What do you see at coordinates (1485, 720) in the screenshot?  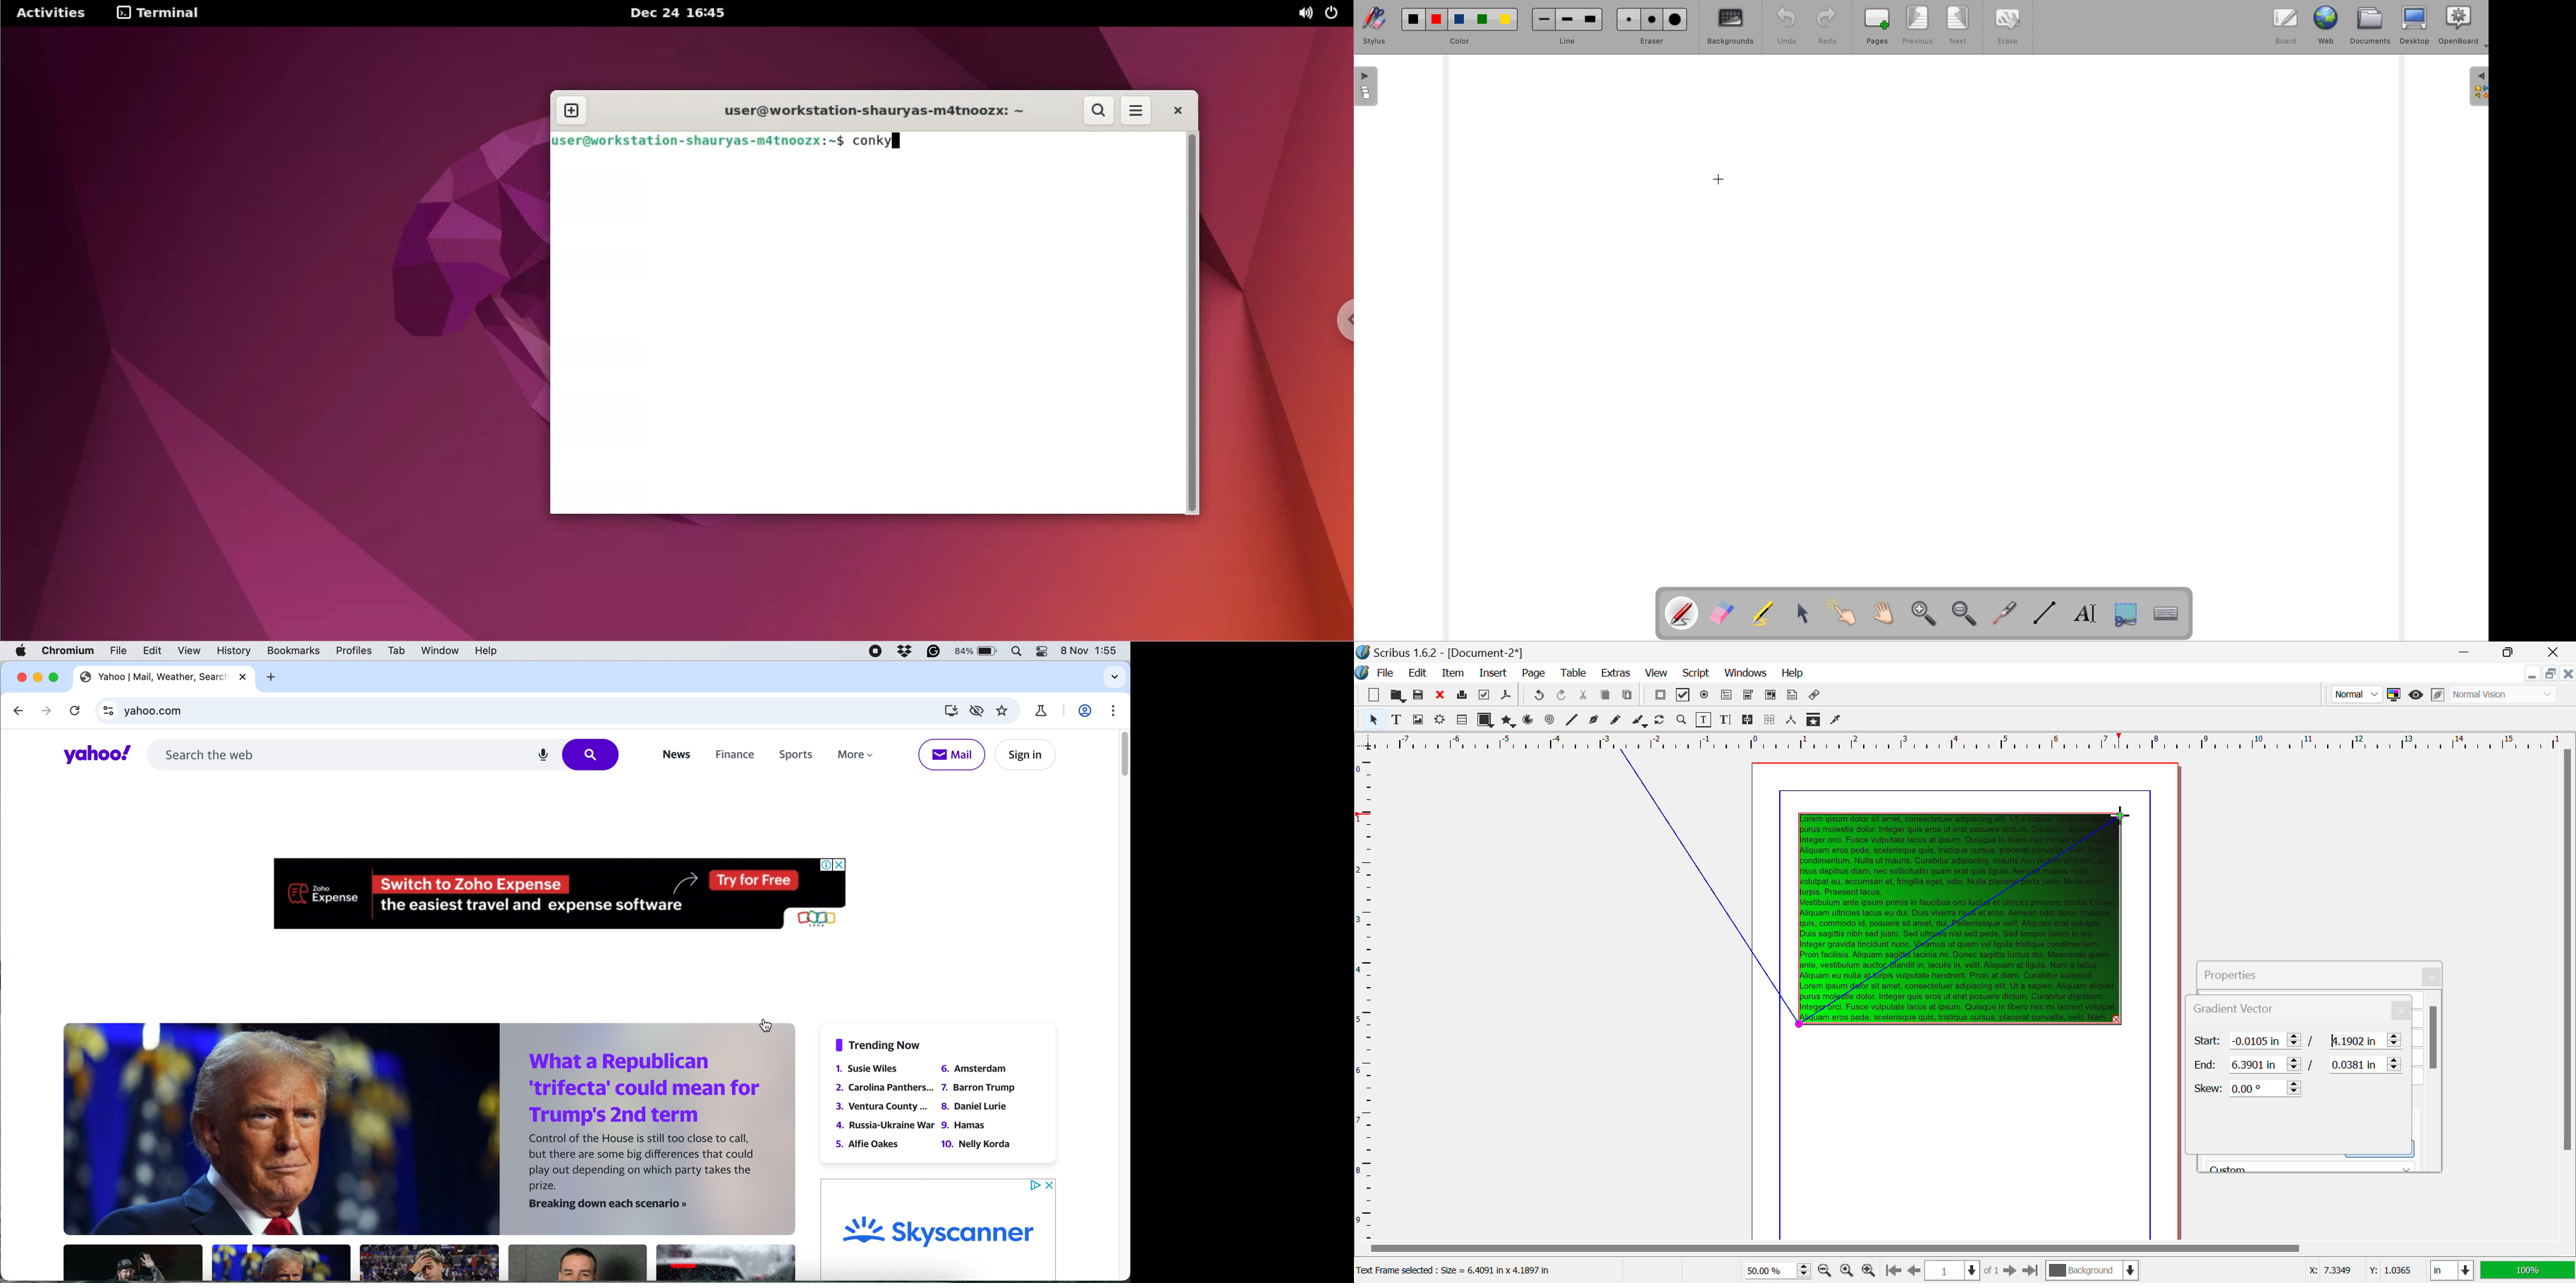 I see `Shapes` at bounding box center [1485, 720].